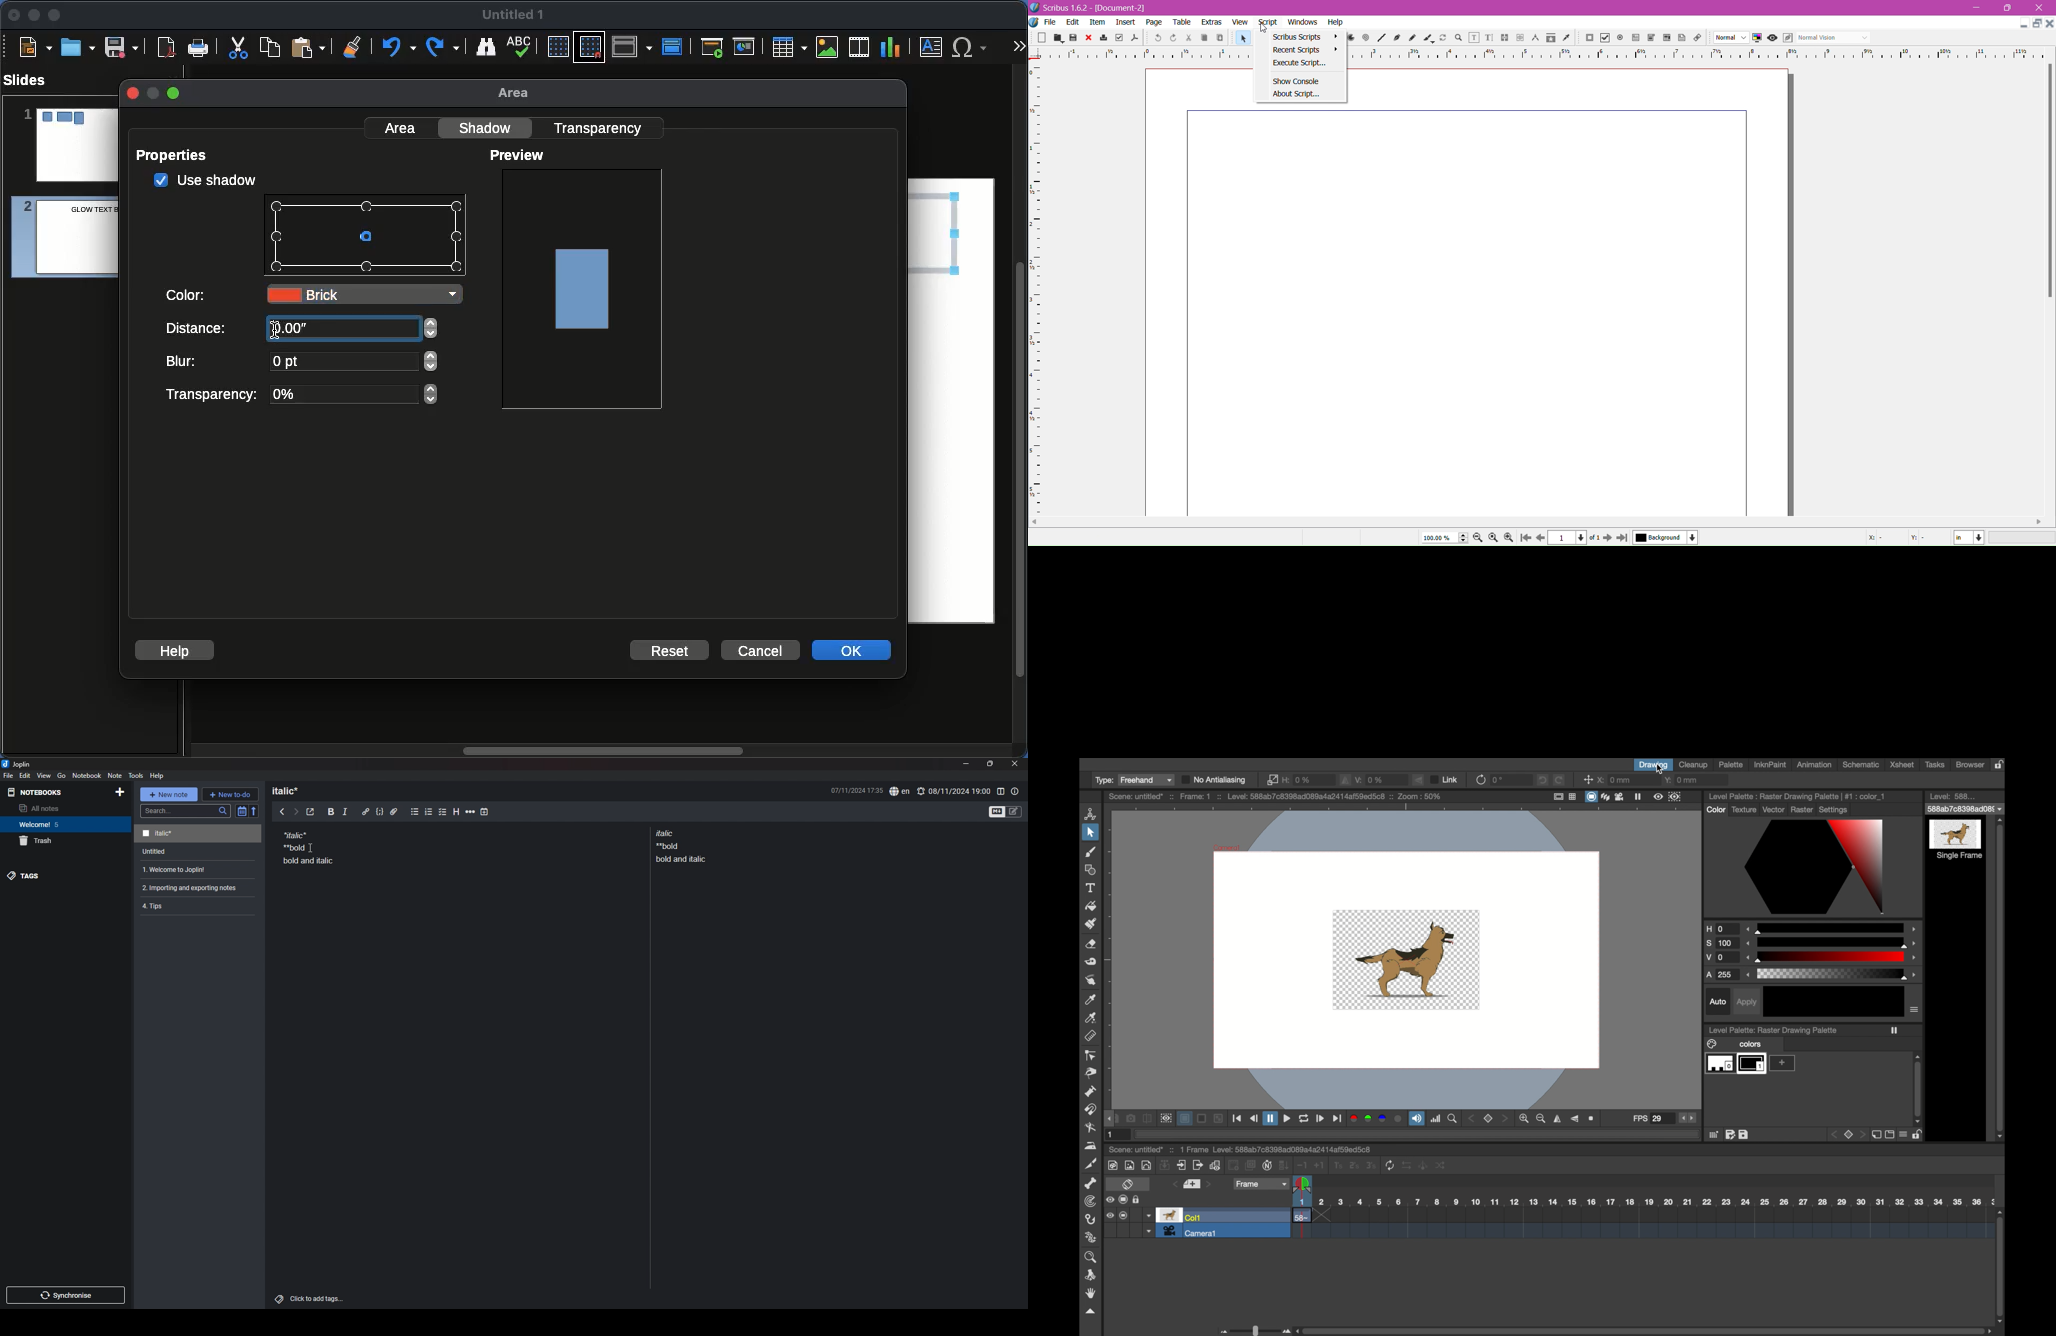  Describe the element at coordinates (1240, 21) in the screenshot. I see `View` at that location.